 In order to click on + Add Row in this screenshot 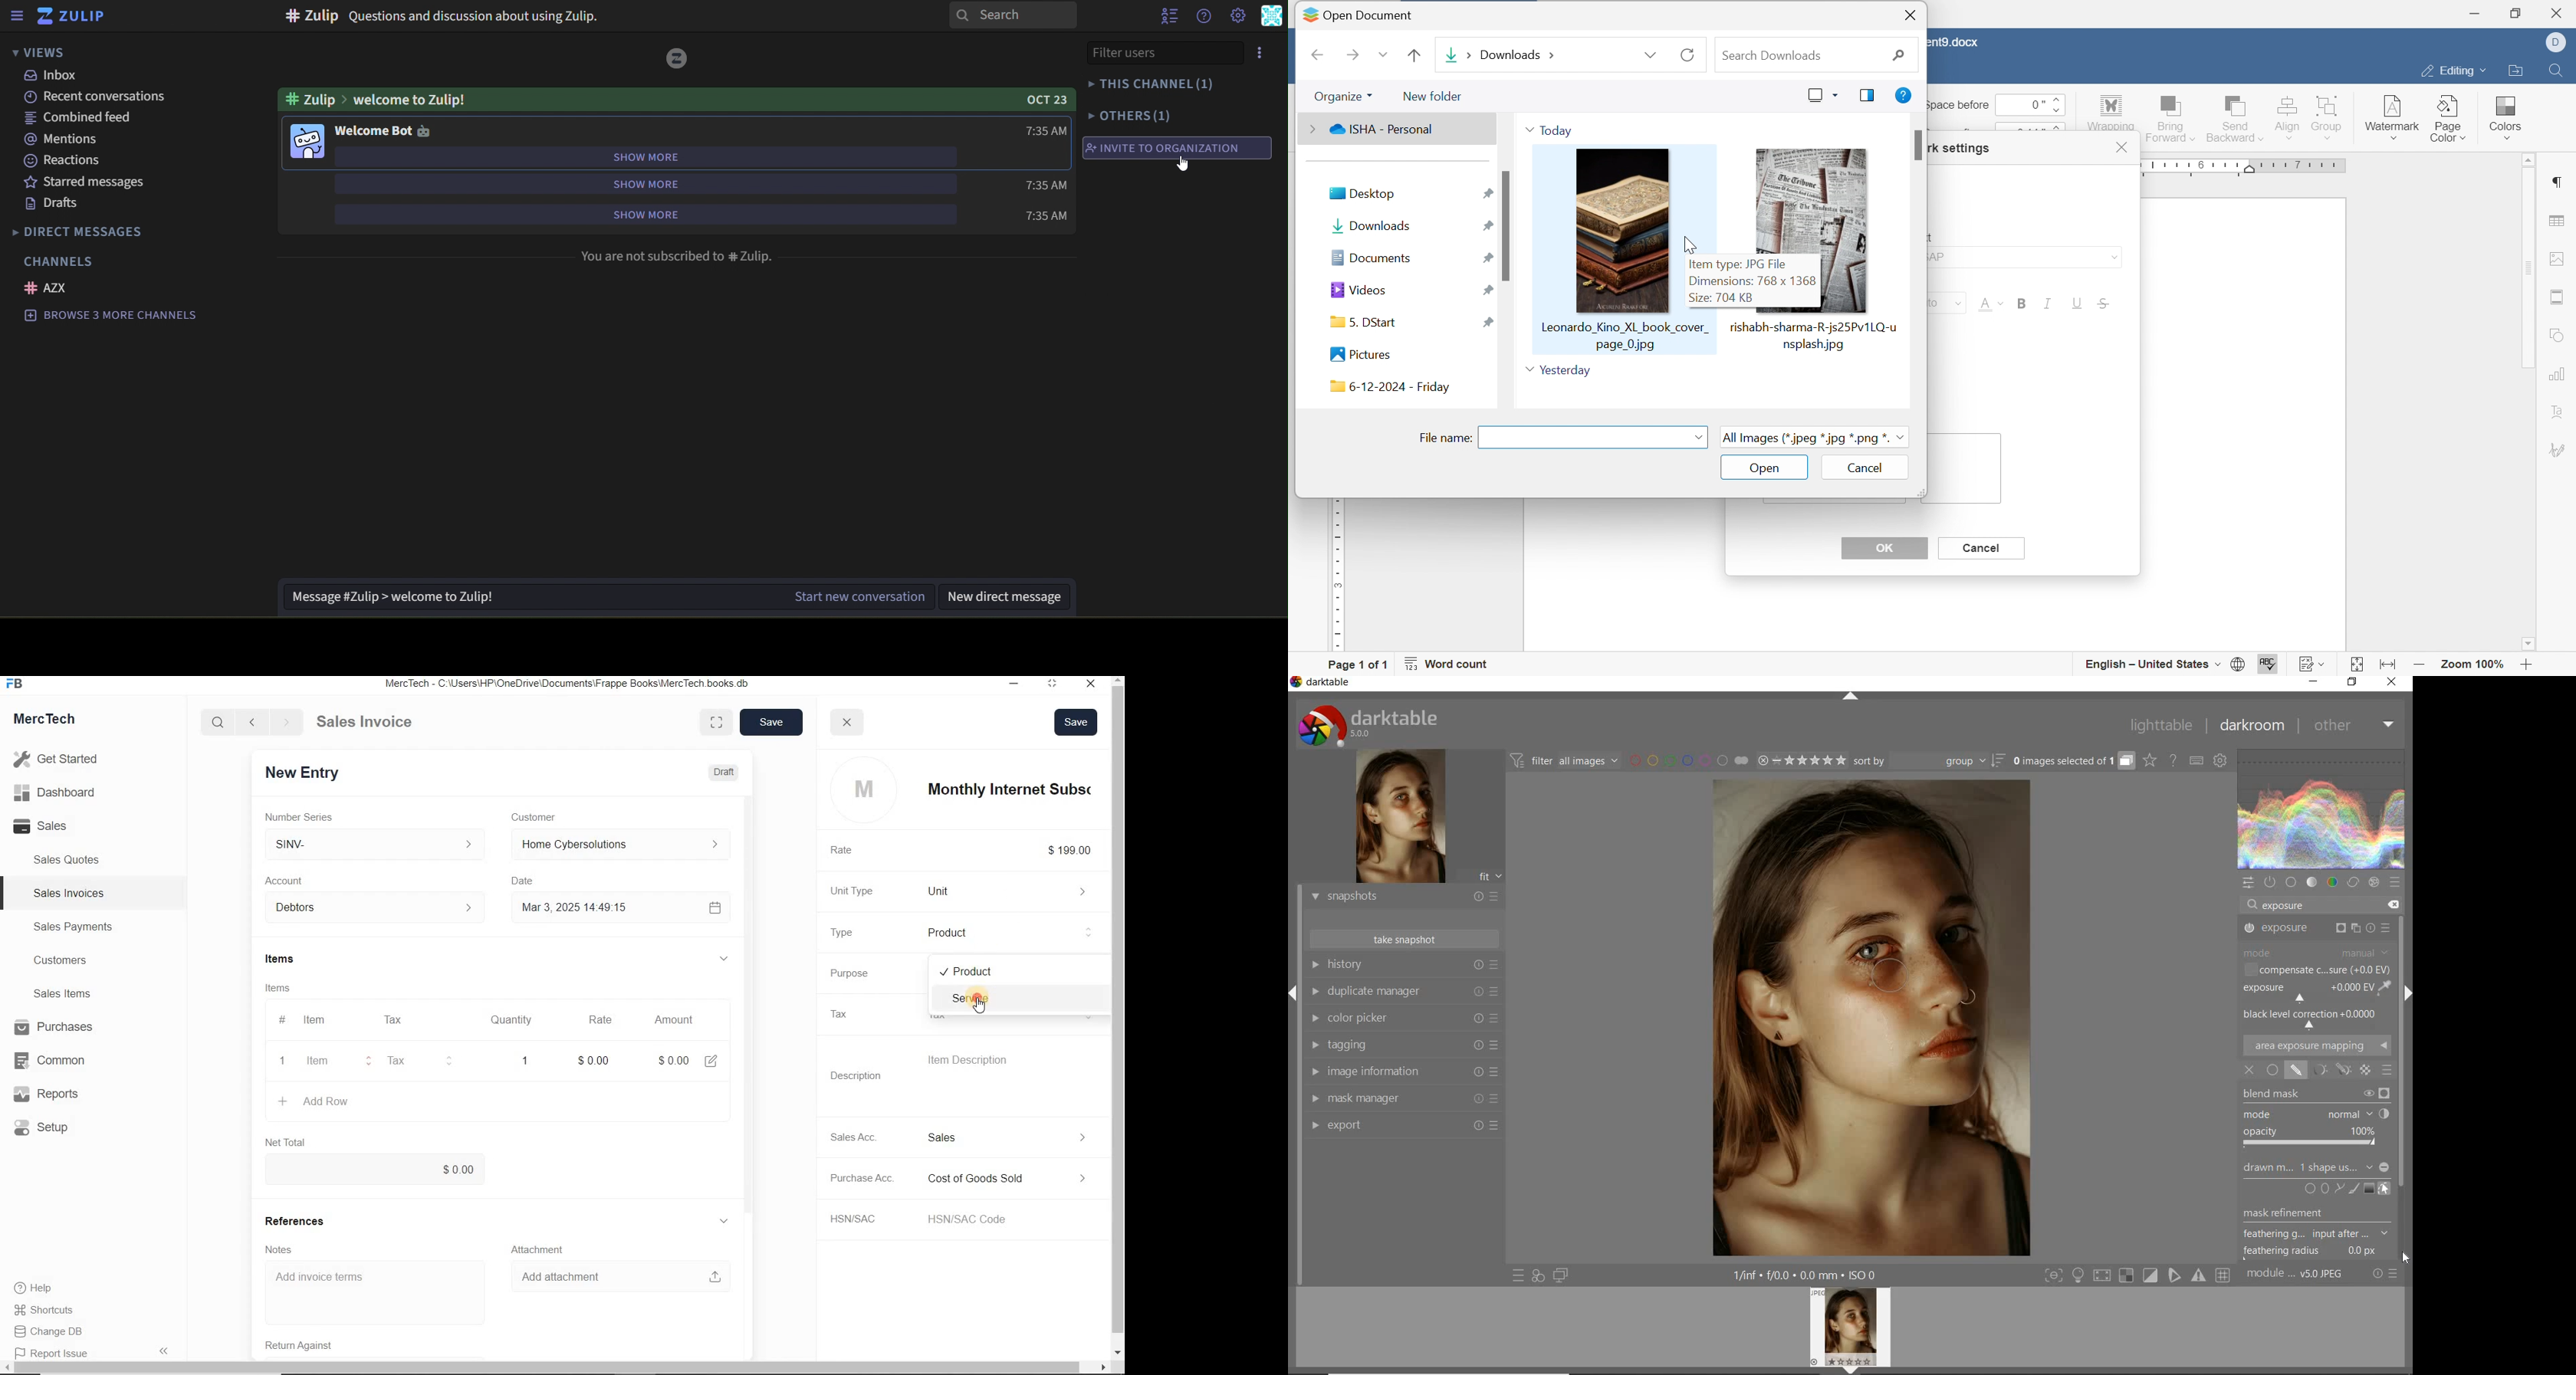, I will do `click(336, 1102)`.